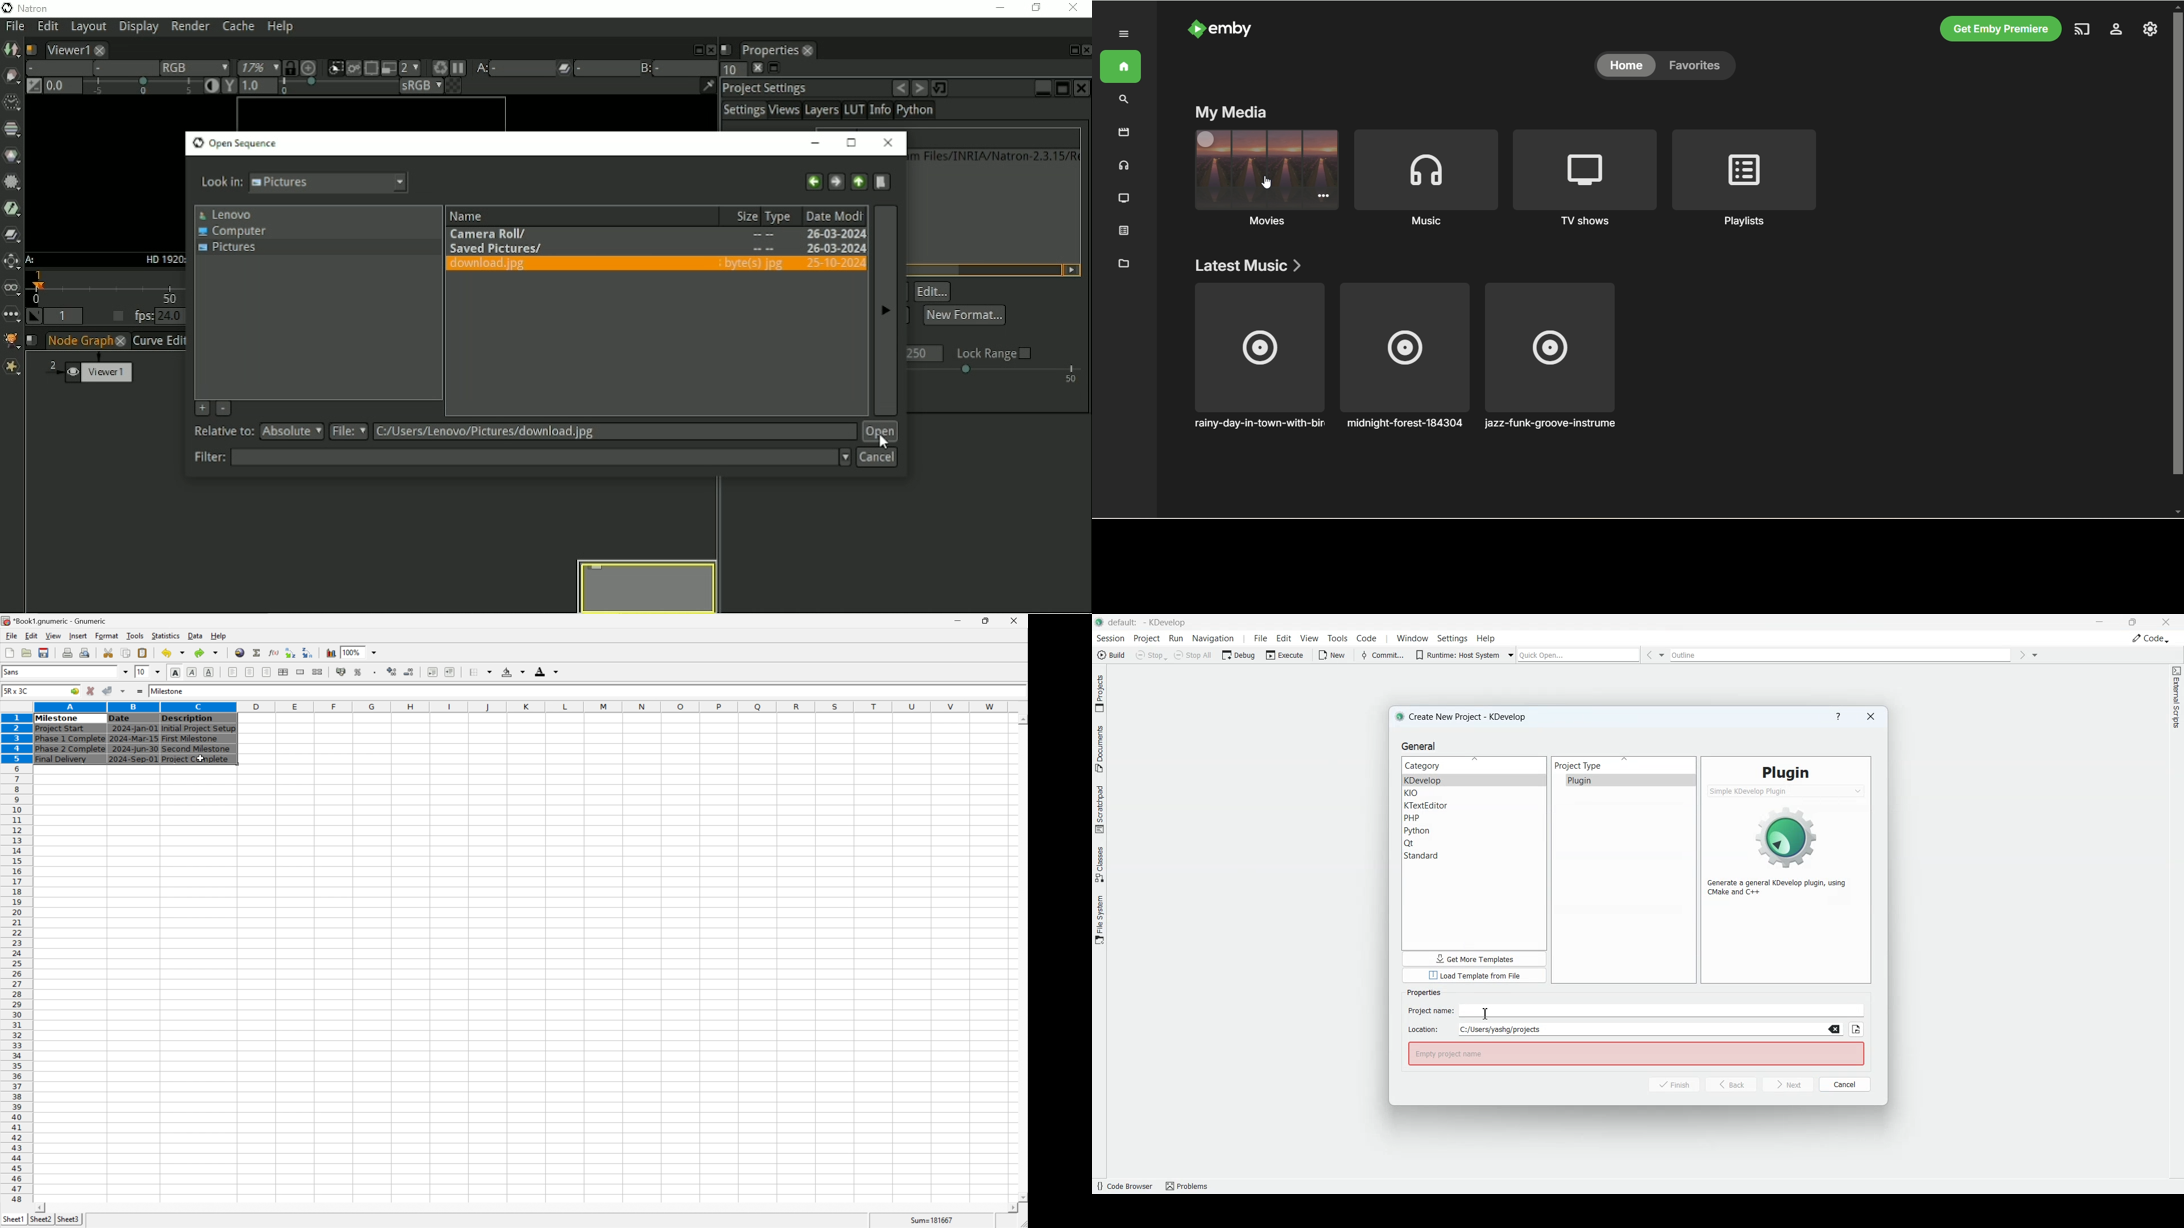  I want to click on file, so click(11, 636).